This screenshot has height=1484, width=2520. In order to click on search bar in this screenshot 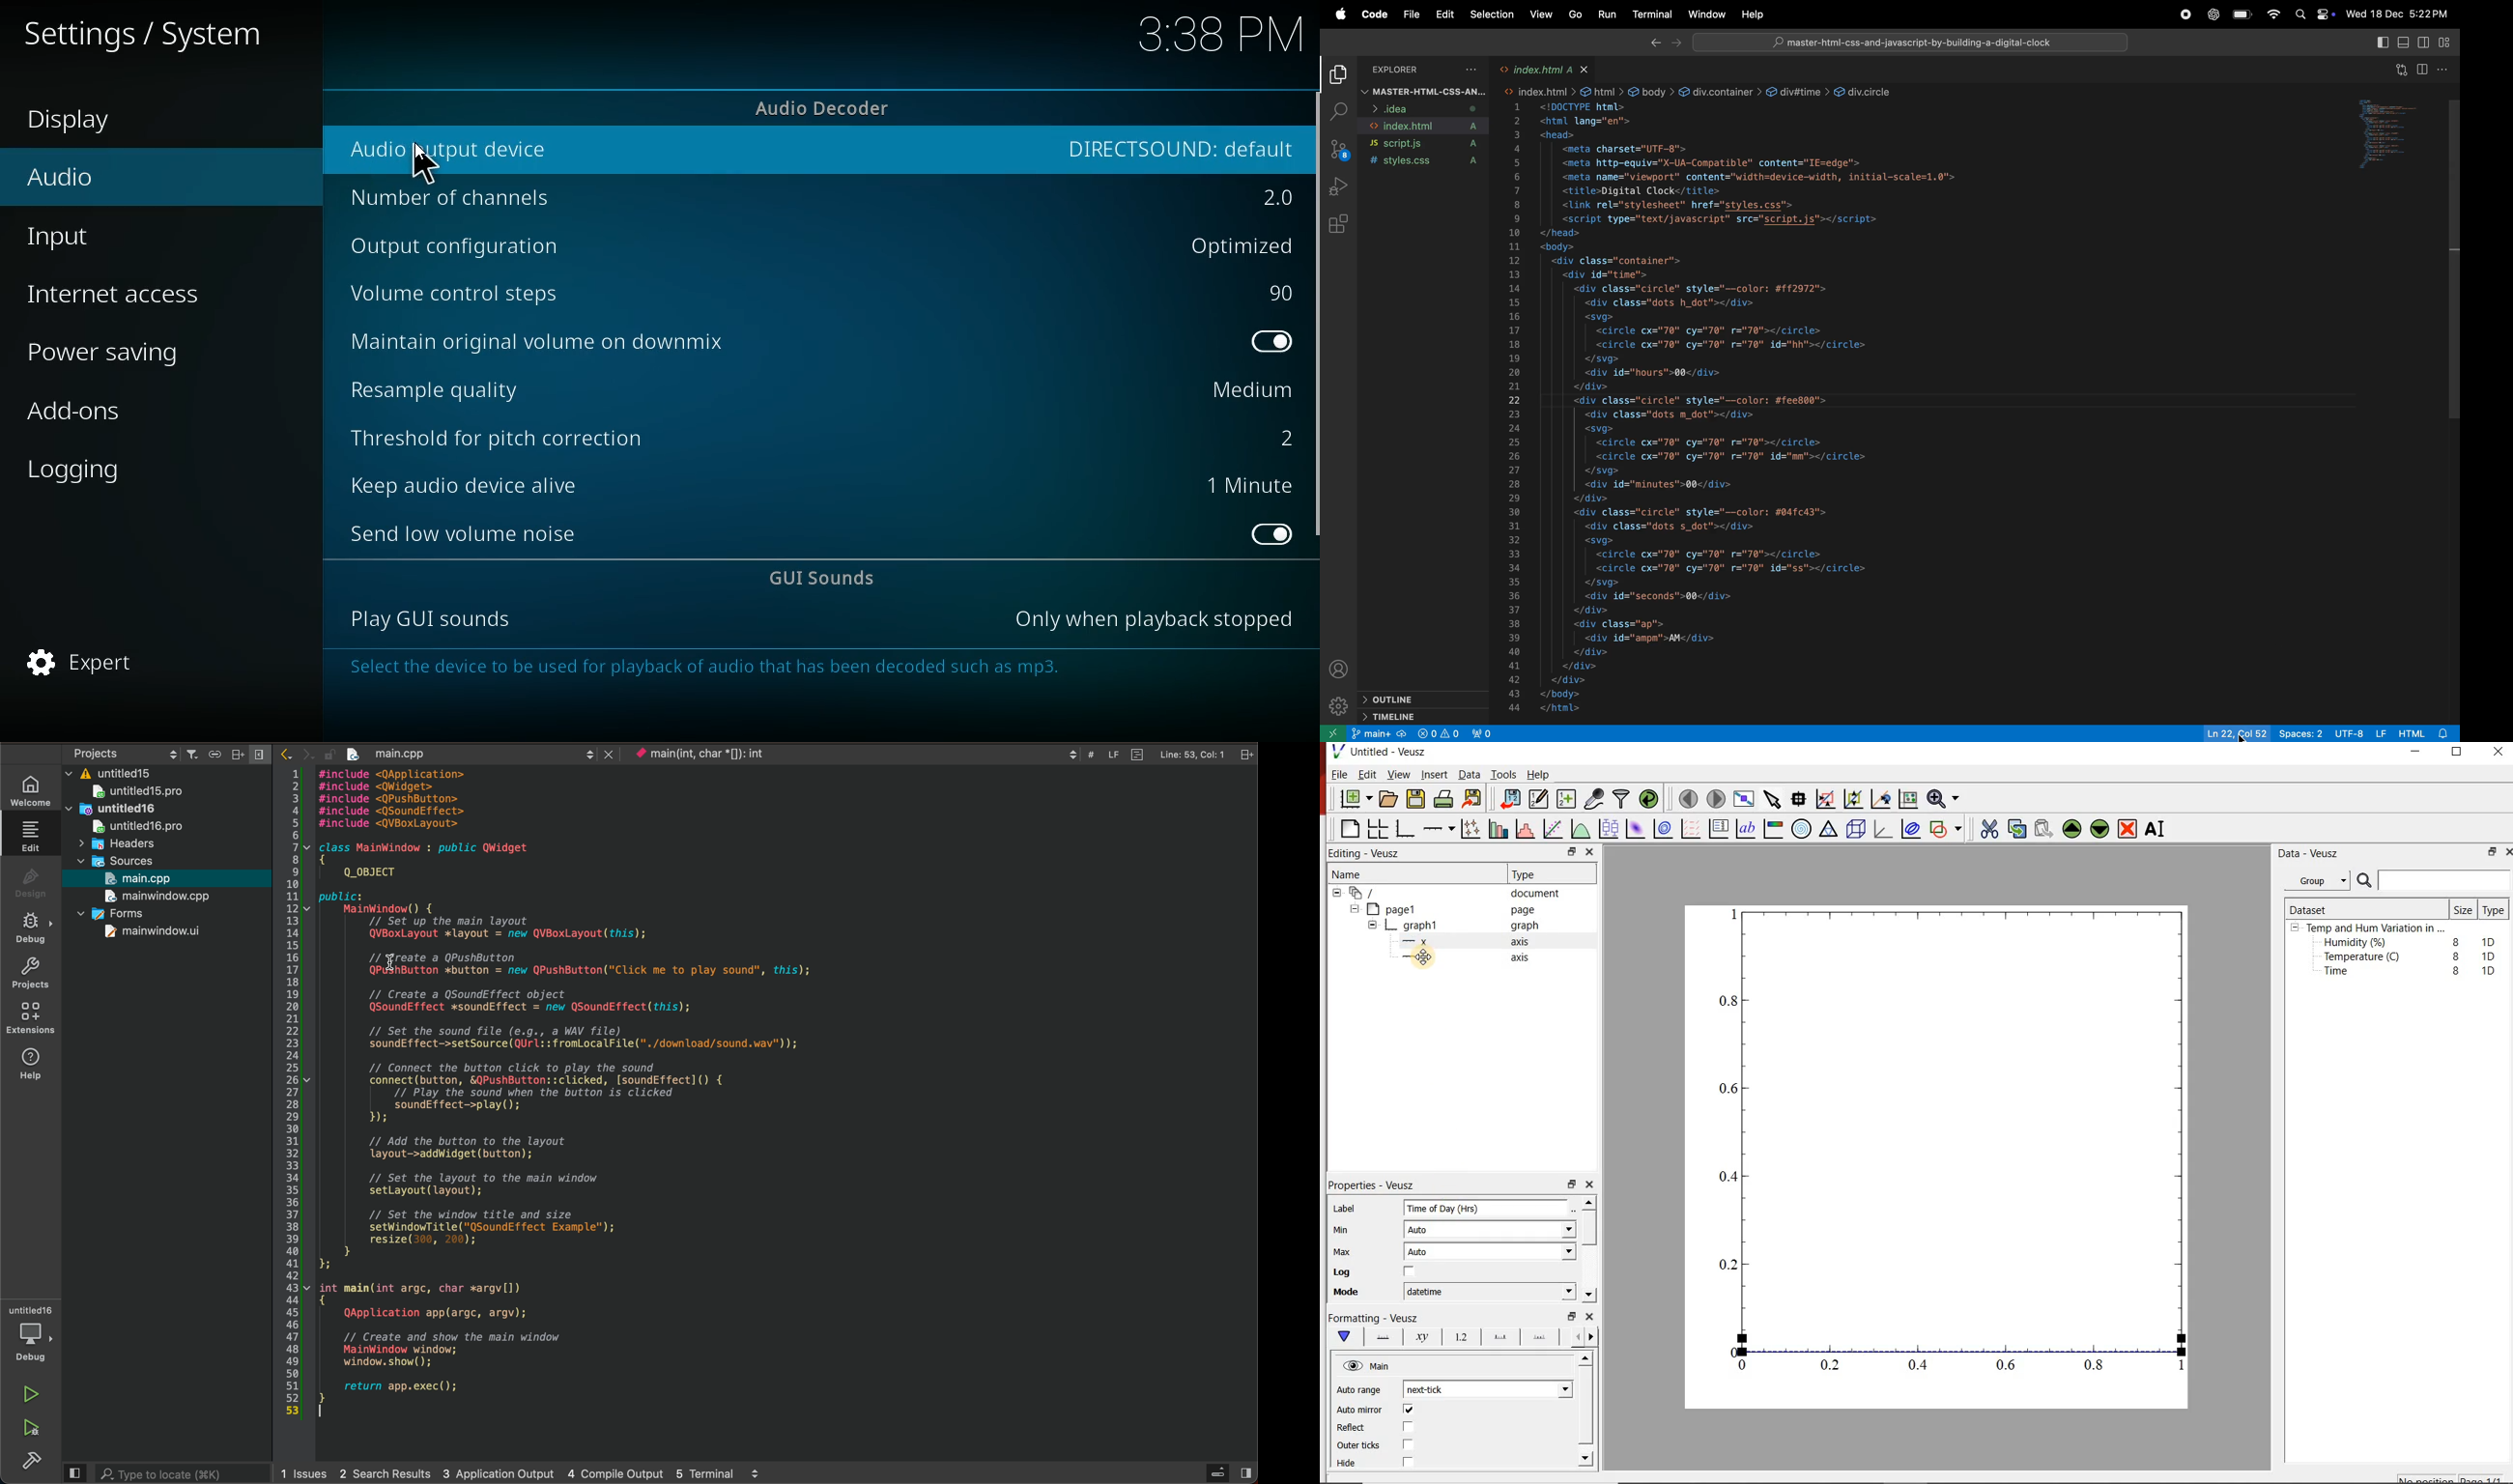, I will do `click(1914, 42)`.